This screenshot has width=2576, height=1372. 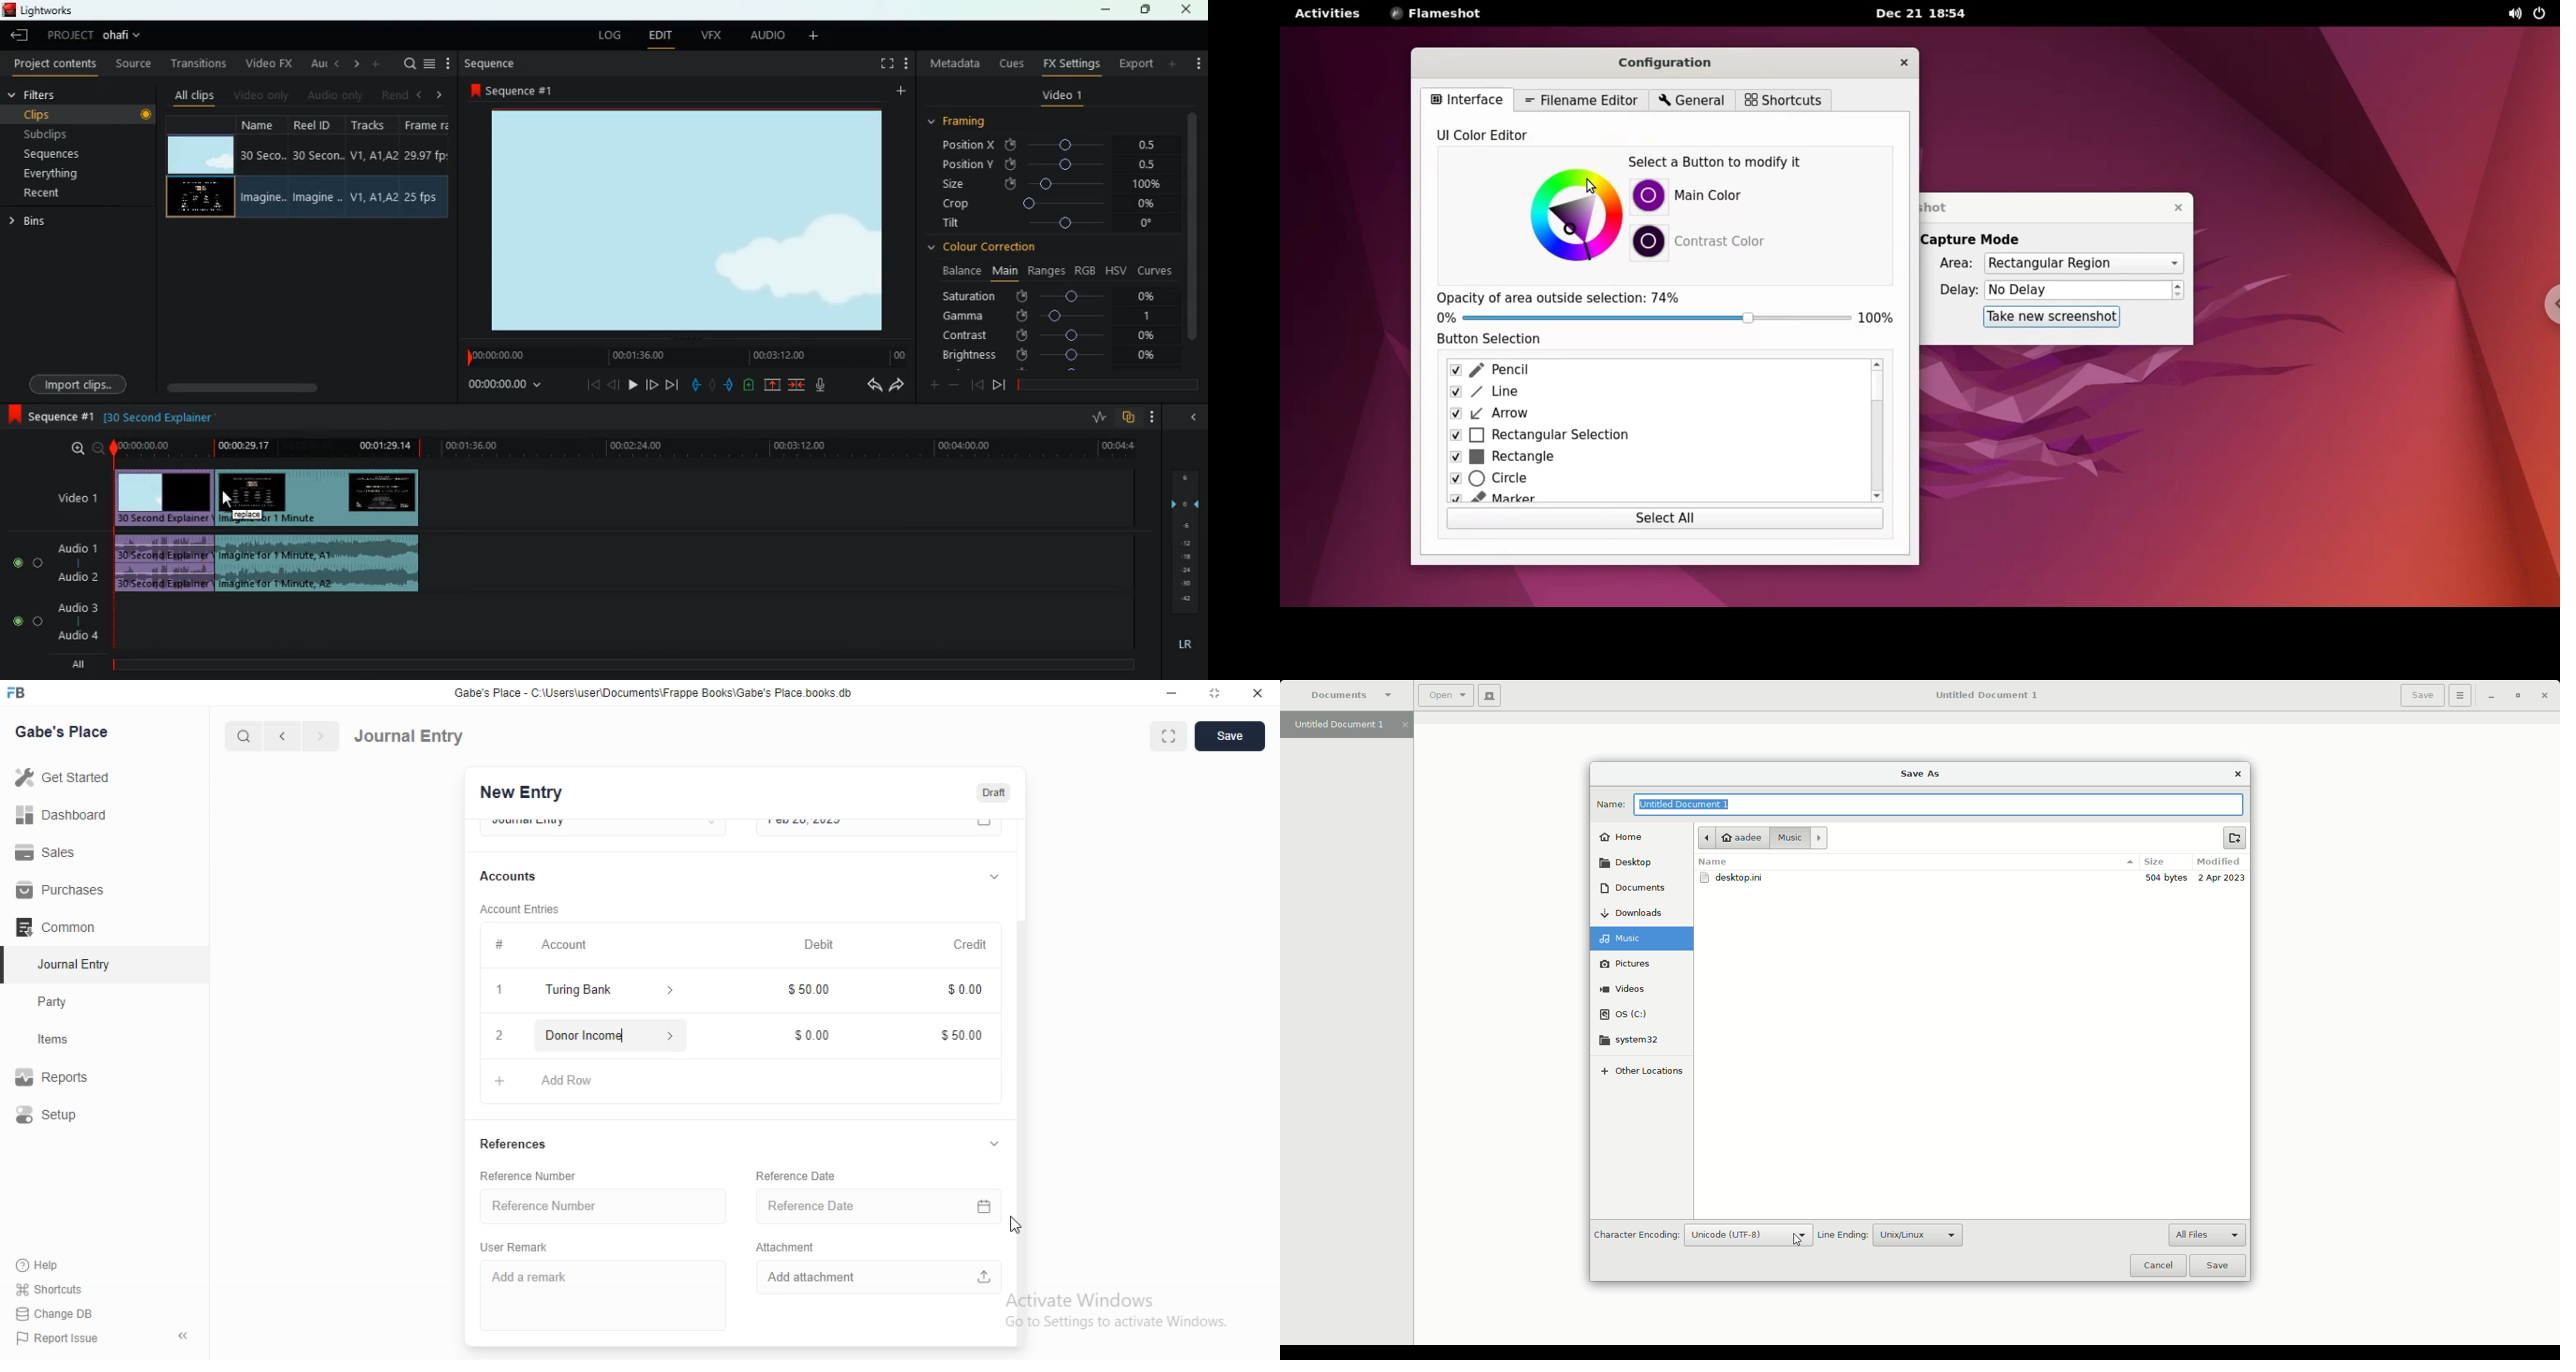 What do you see at coordinates (962, 992) in the screenshot?
I see `$000` at bounding box center [962, 992].